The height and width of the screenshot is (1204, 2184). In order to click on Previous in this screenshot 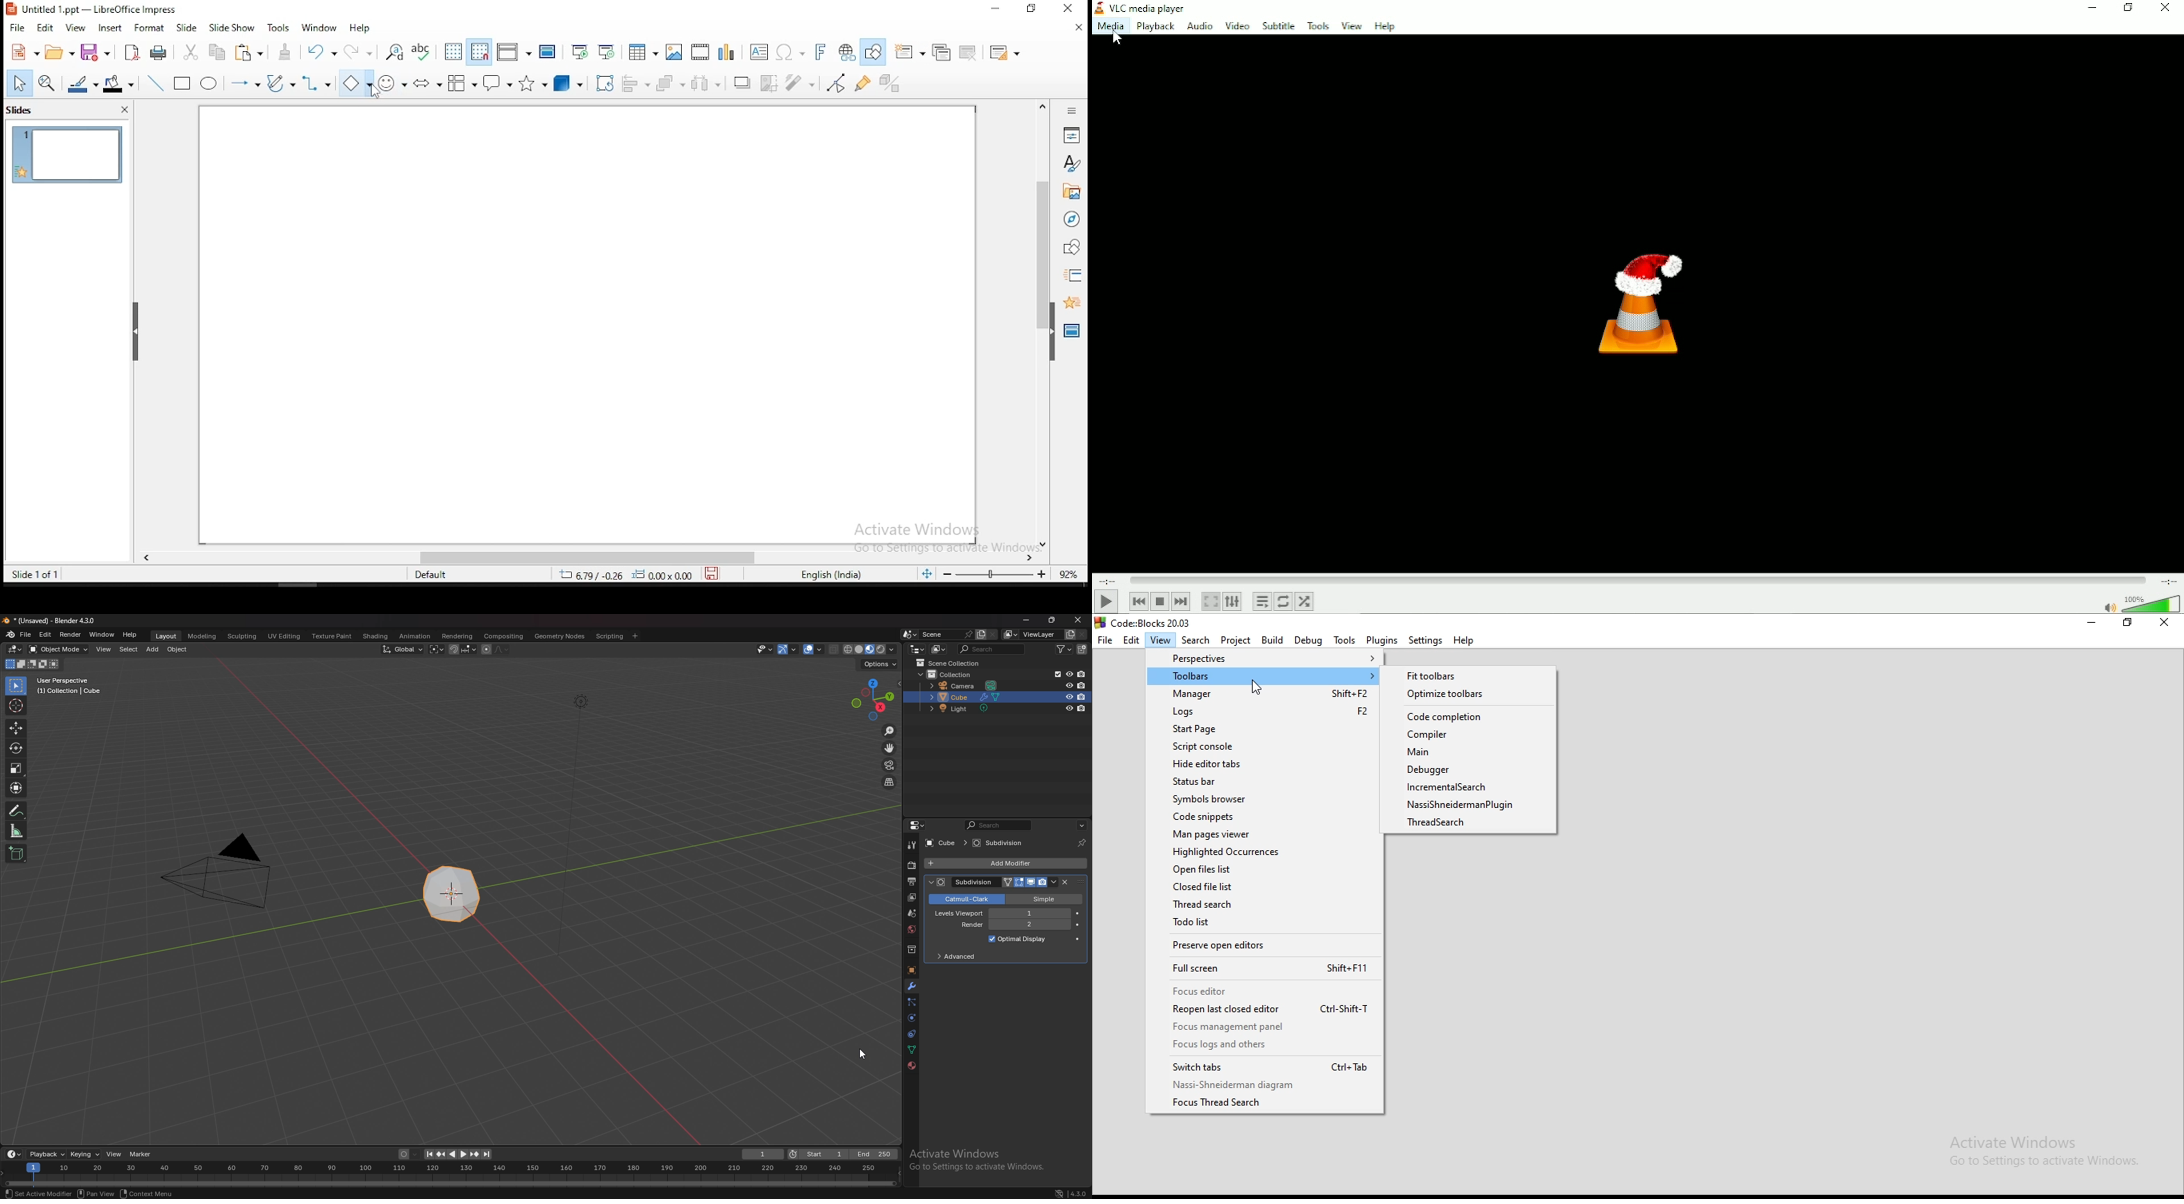, I will do `click(1138, 602)`.